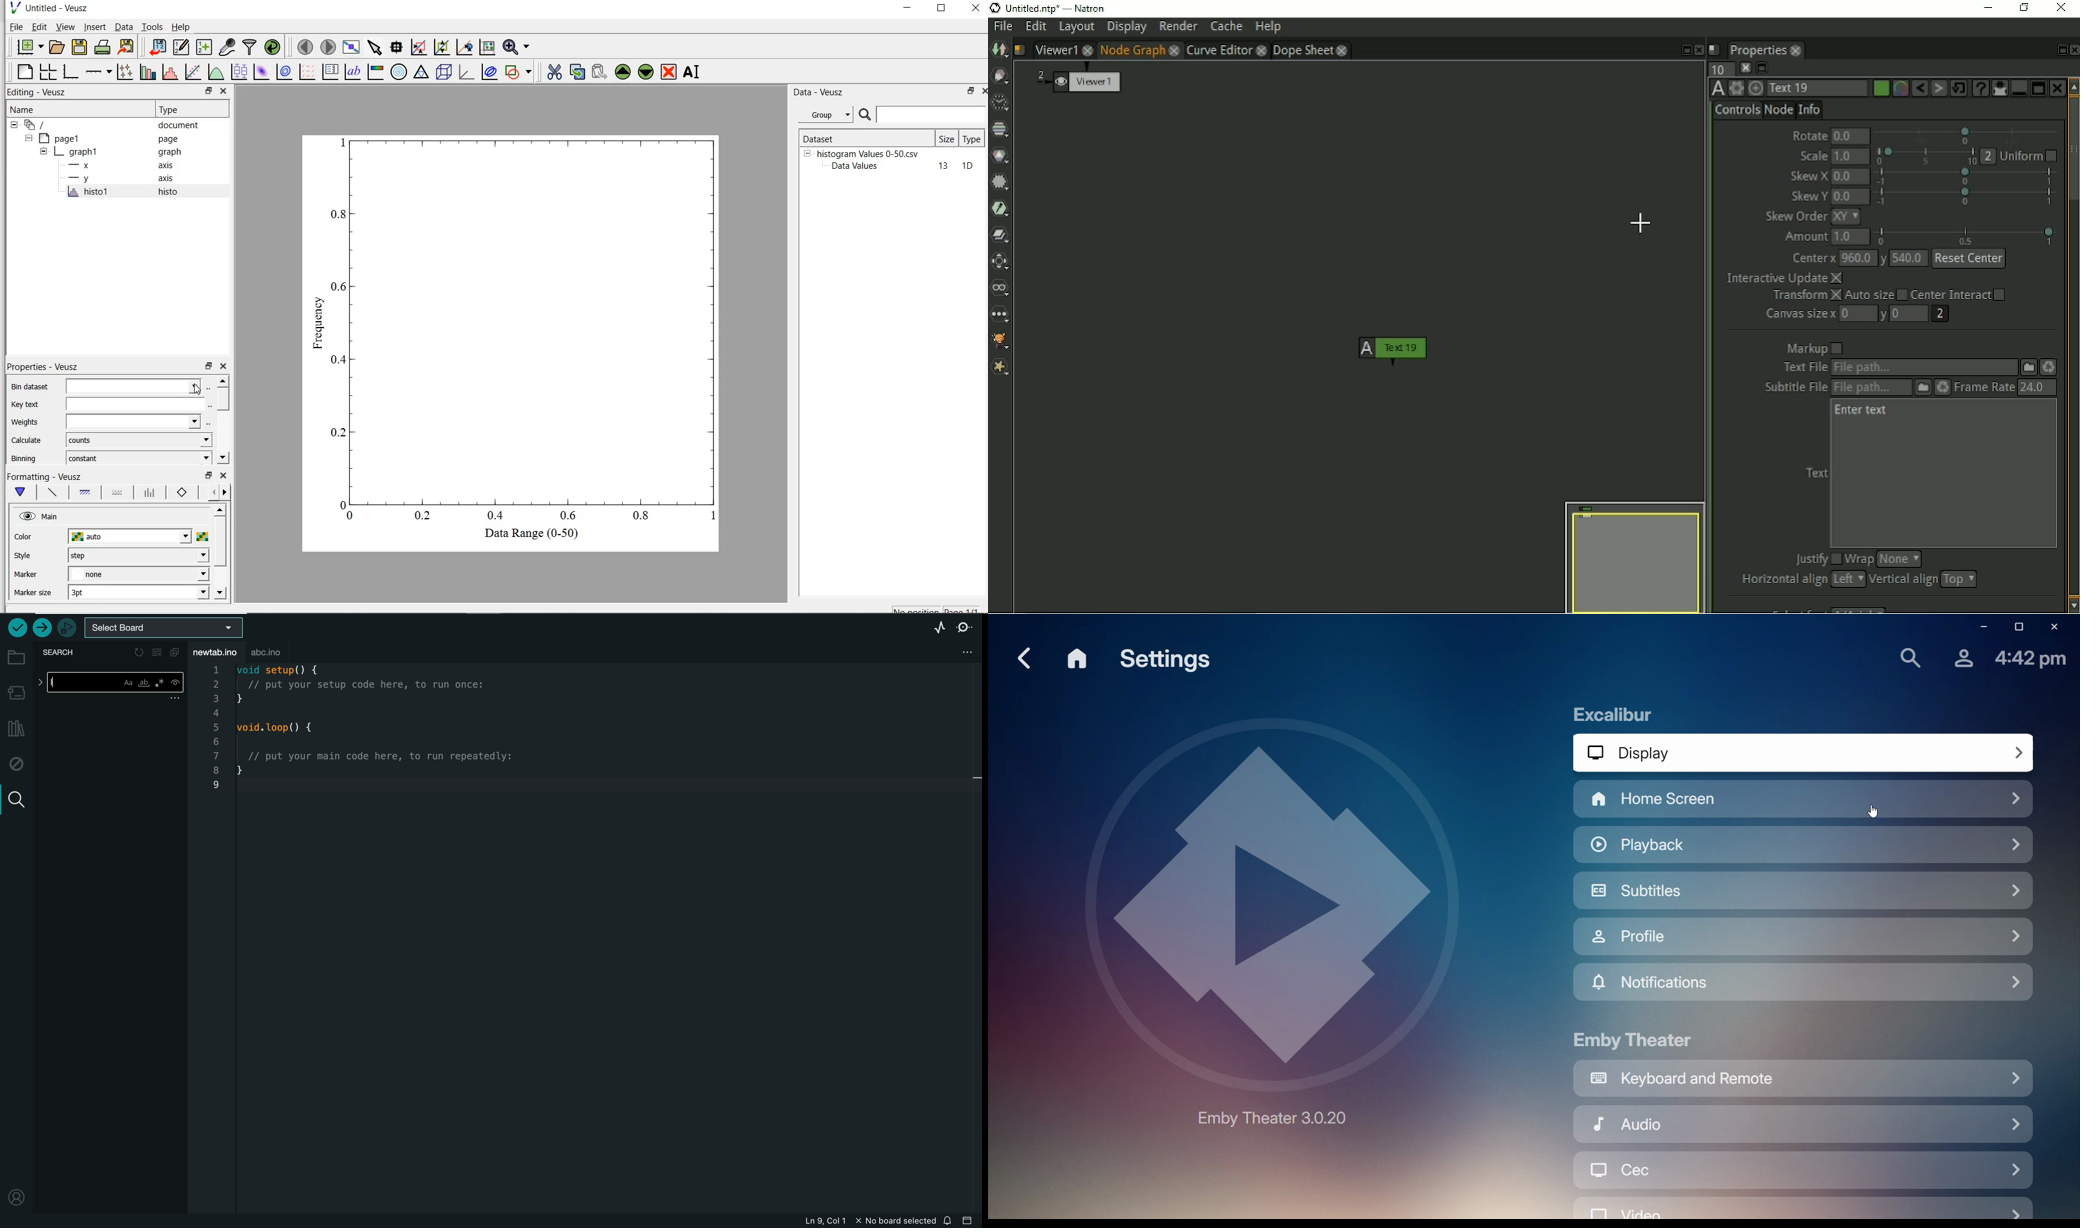 The height and width of the screenshot is (1232, 2100). I want to click on size, so click(946, 139).